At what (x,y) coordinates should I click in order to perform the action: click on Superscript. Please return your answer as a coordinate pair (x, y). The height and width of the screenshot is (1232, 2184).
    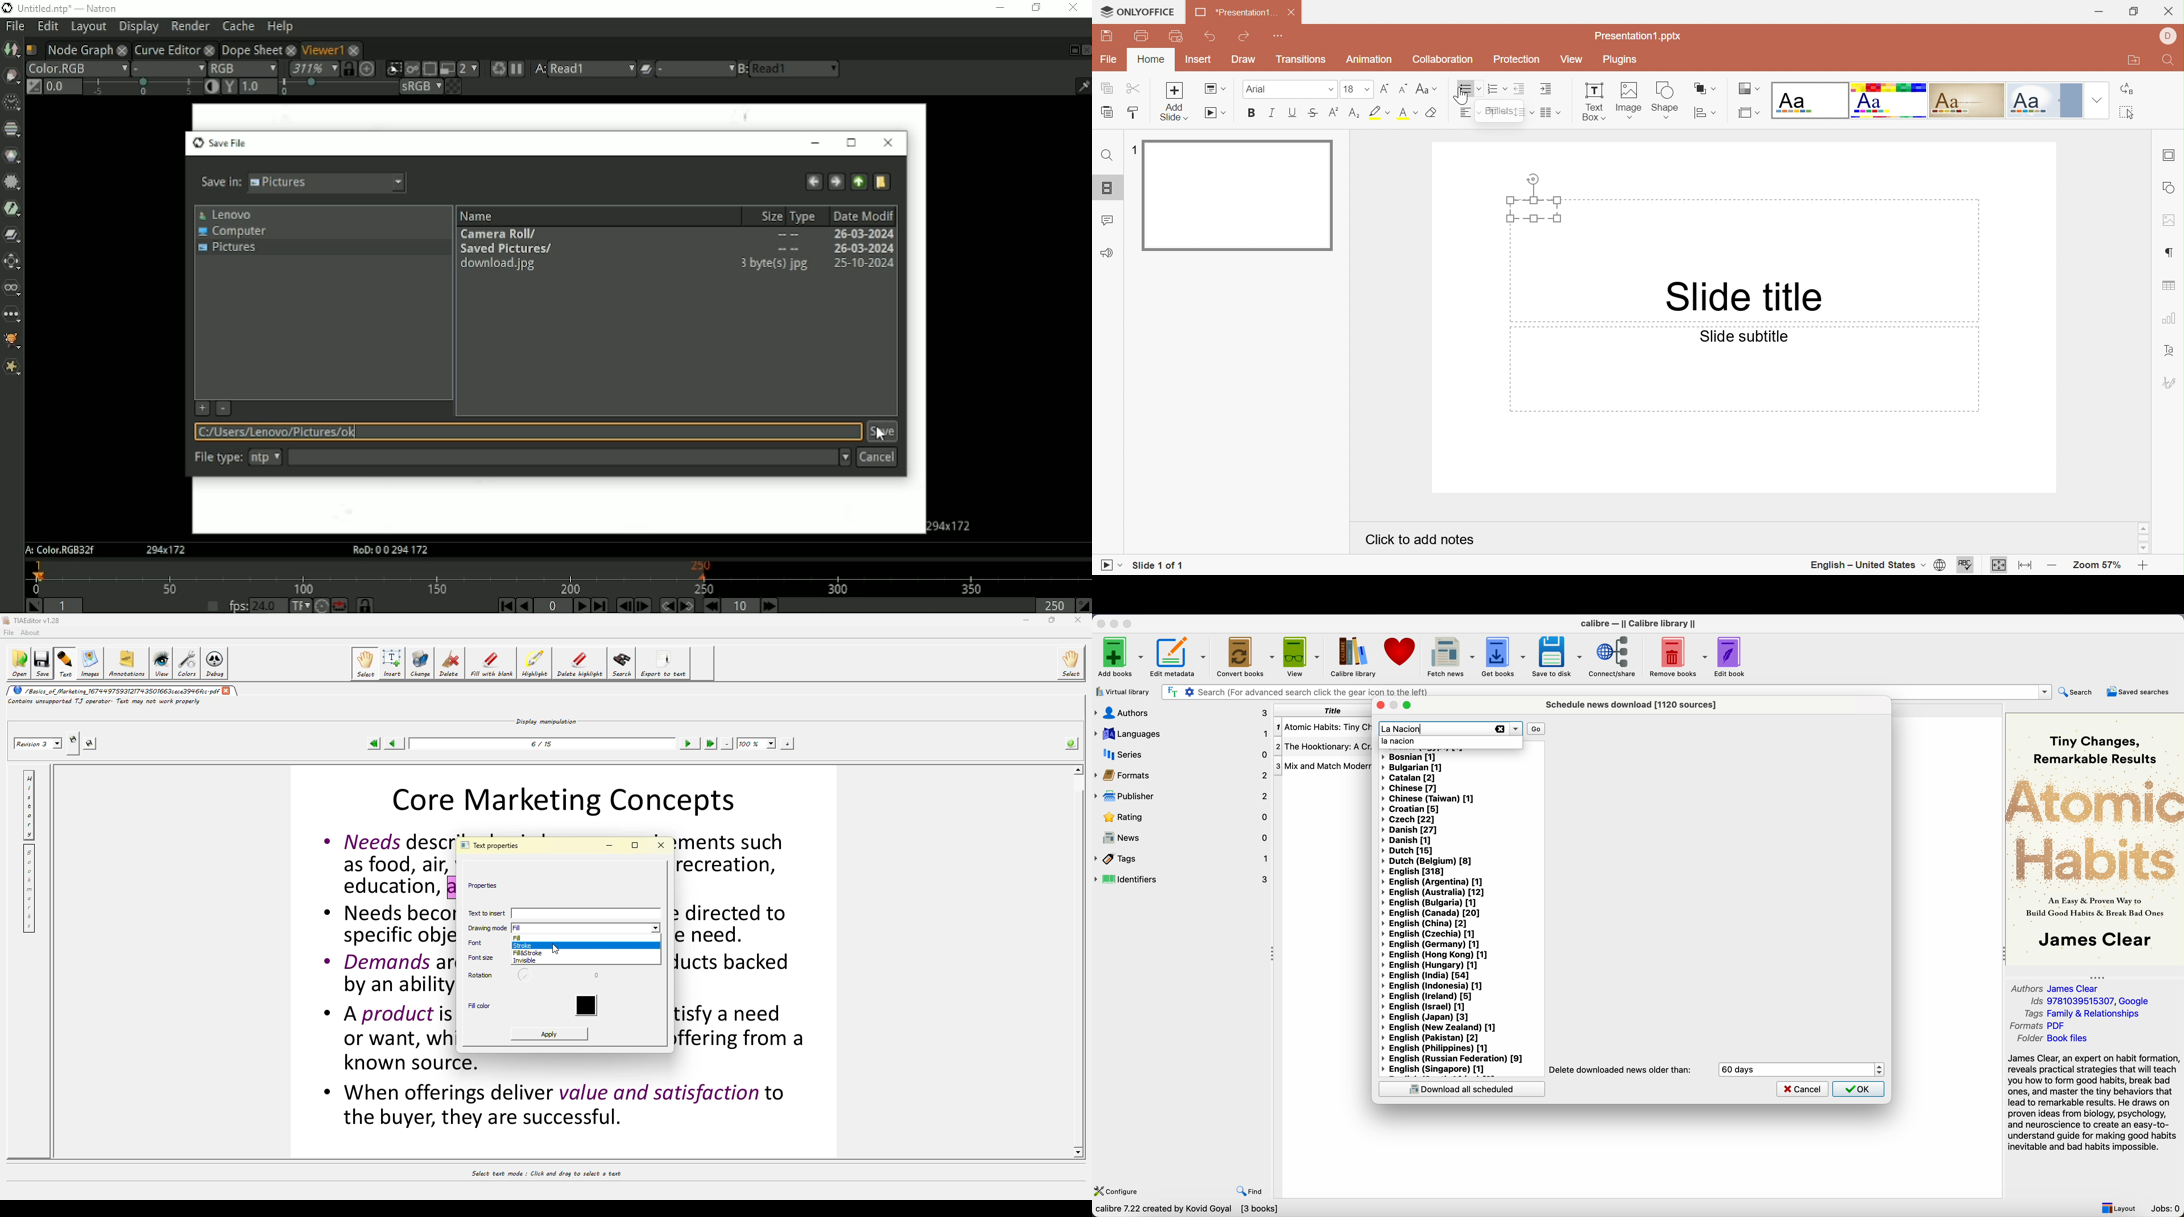
    Looking at the image, I should click on (1312, 114).